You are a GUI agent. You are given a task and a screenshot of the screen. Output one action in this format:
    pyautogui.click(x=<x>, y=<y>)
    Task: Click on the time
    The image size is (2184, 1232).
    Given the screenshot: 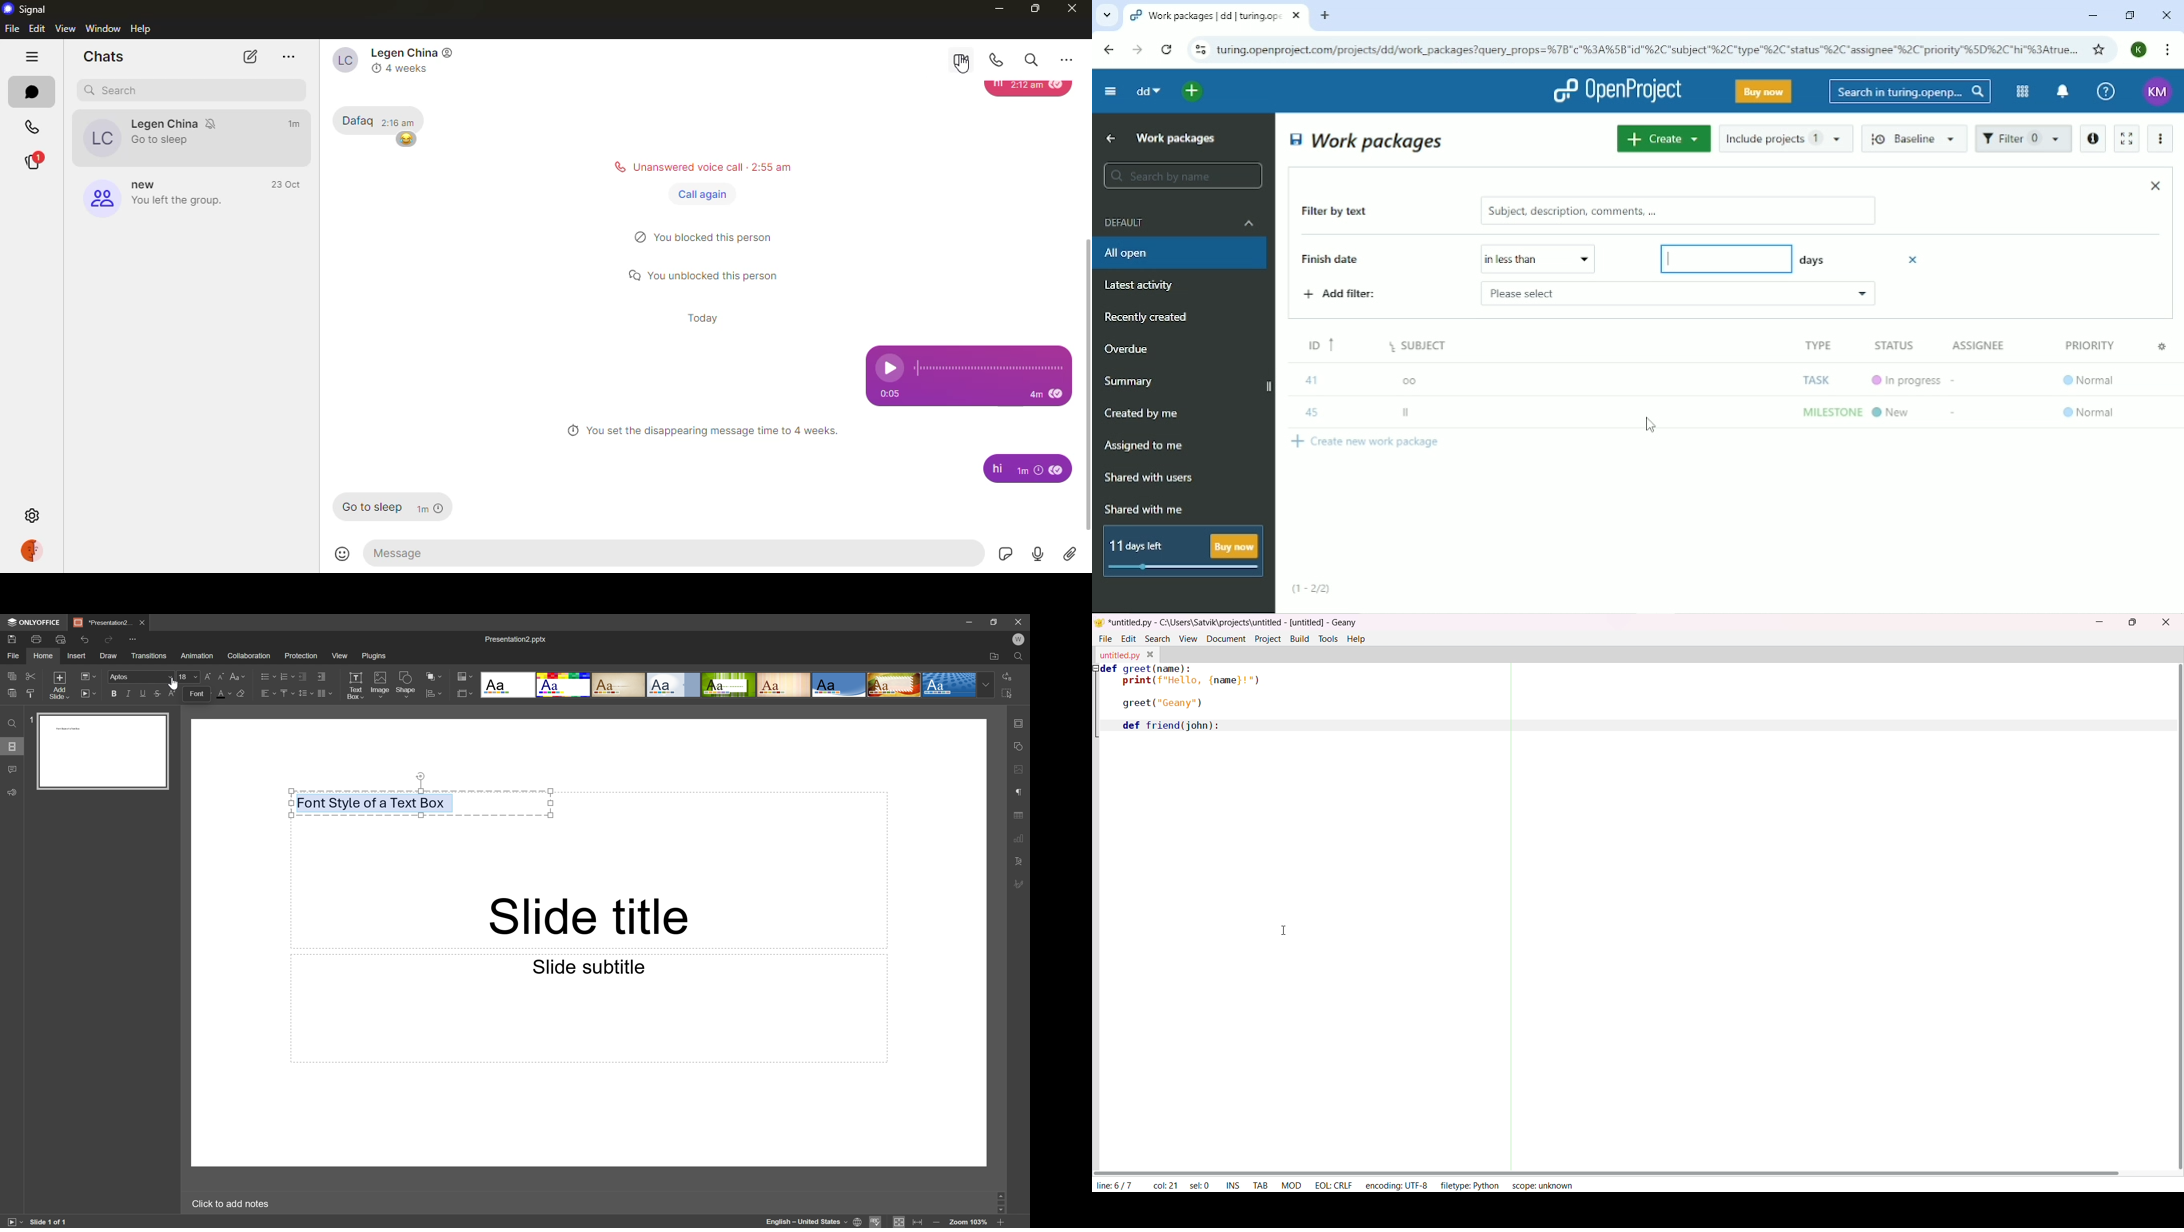 What is the action you would take?
    pyautogui.click(x=285, y=185)
    